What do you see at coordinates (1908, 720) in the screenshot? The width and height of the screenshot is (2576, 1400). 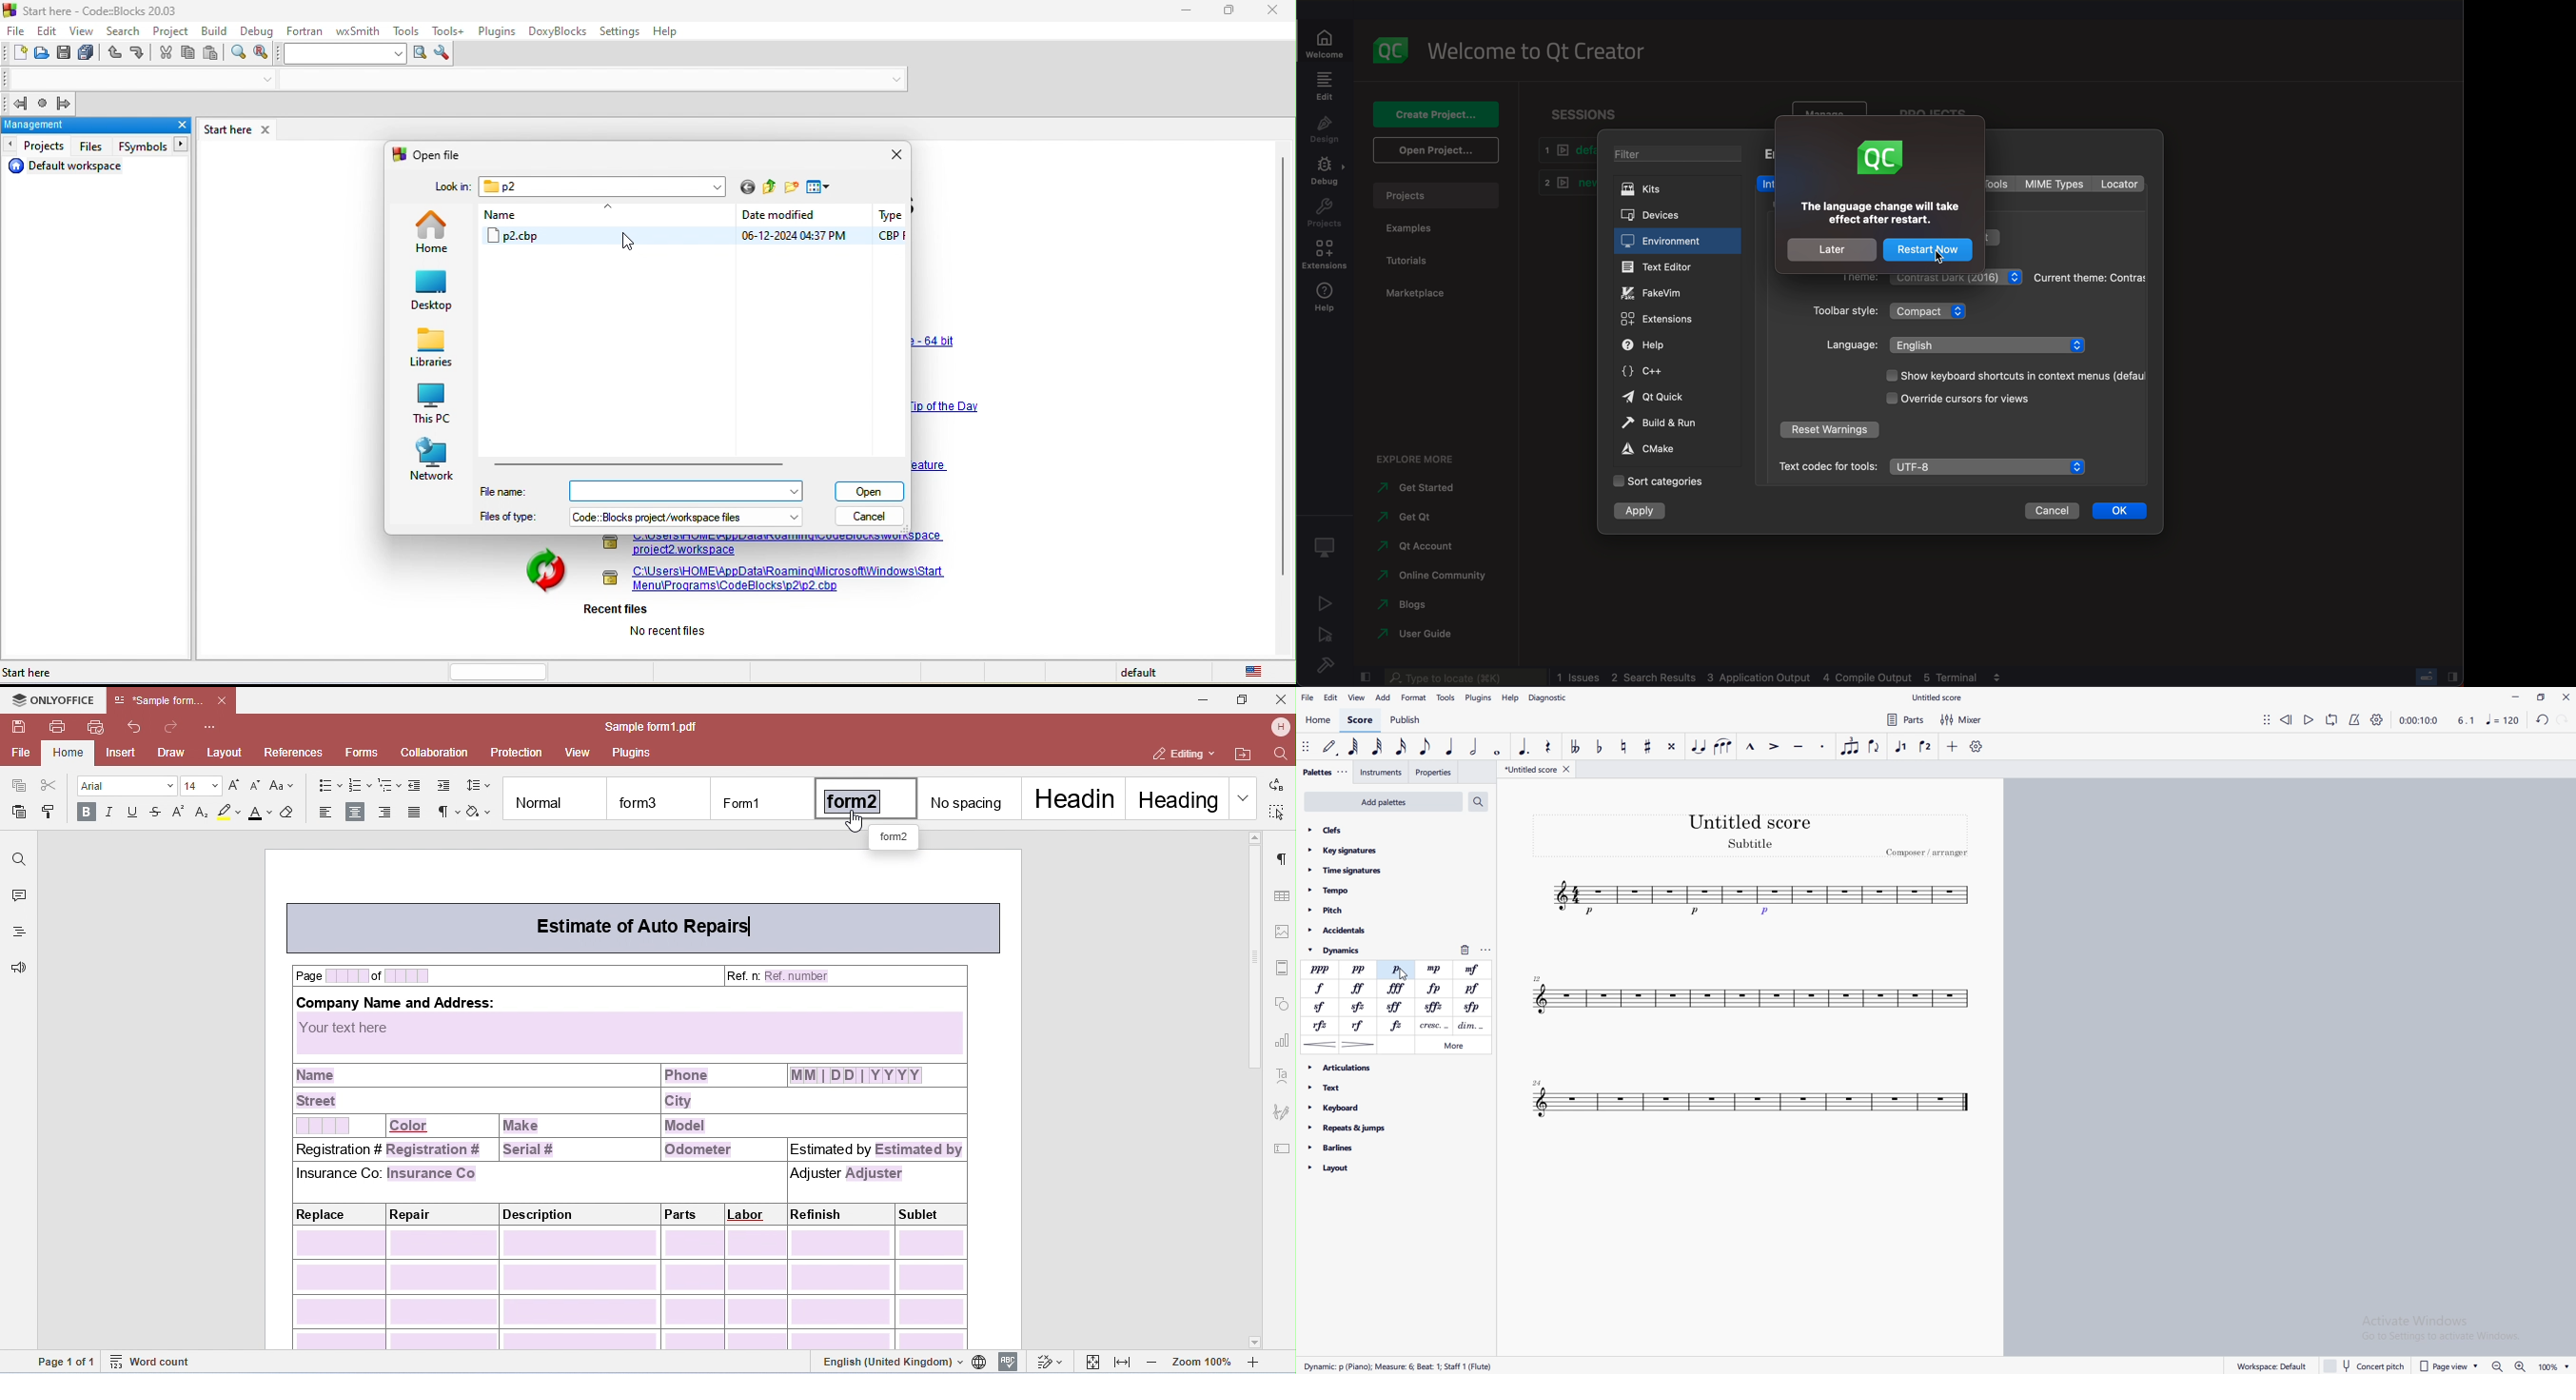 I see `parts` at bounding box center [1908, 720].